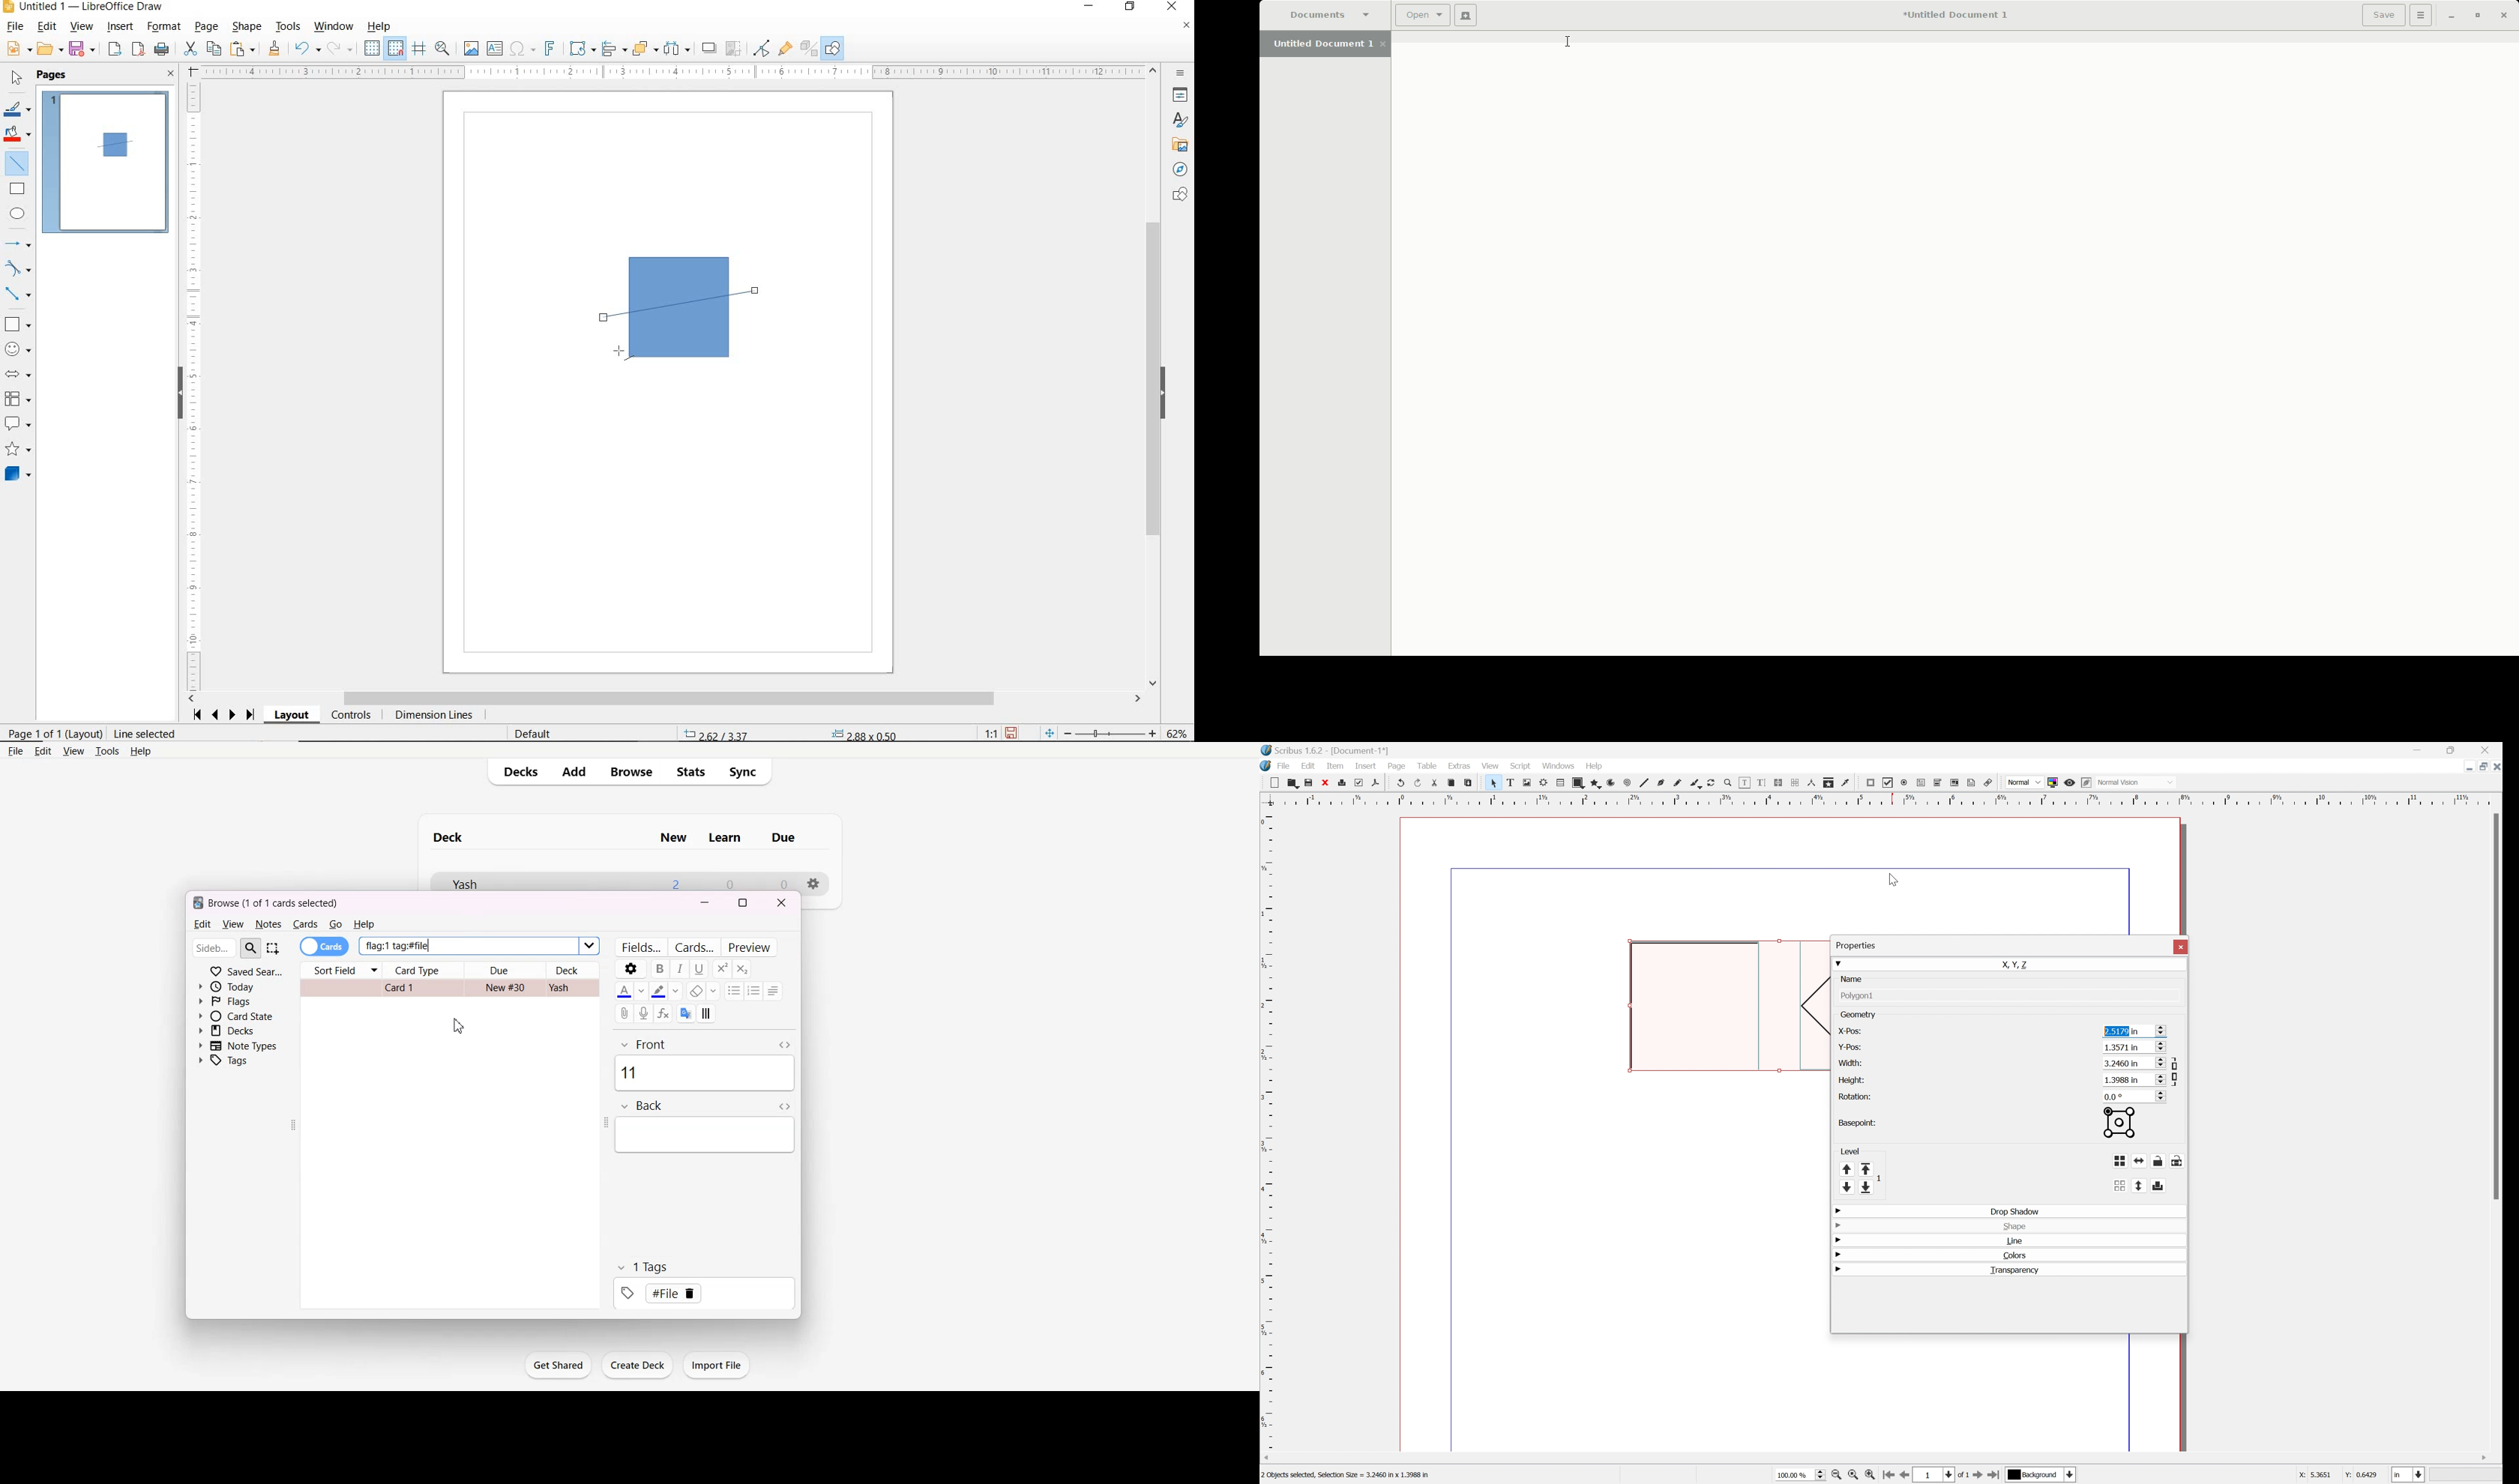 This screenshot has height=1484, width=2520. I want to click on Back, so click(685, 1105).